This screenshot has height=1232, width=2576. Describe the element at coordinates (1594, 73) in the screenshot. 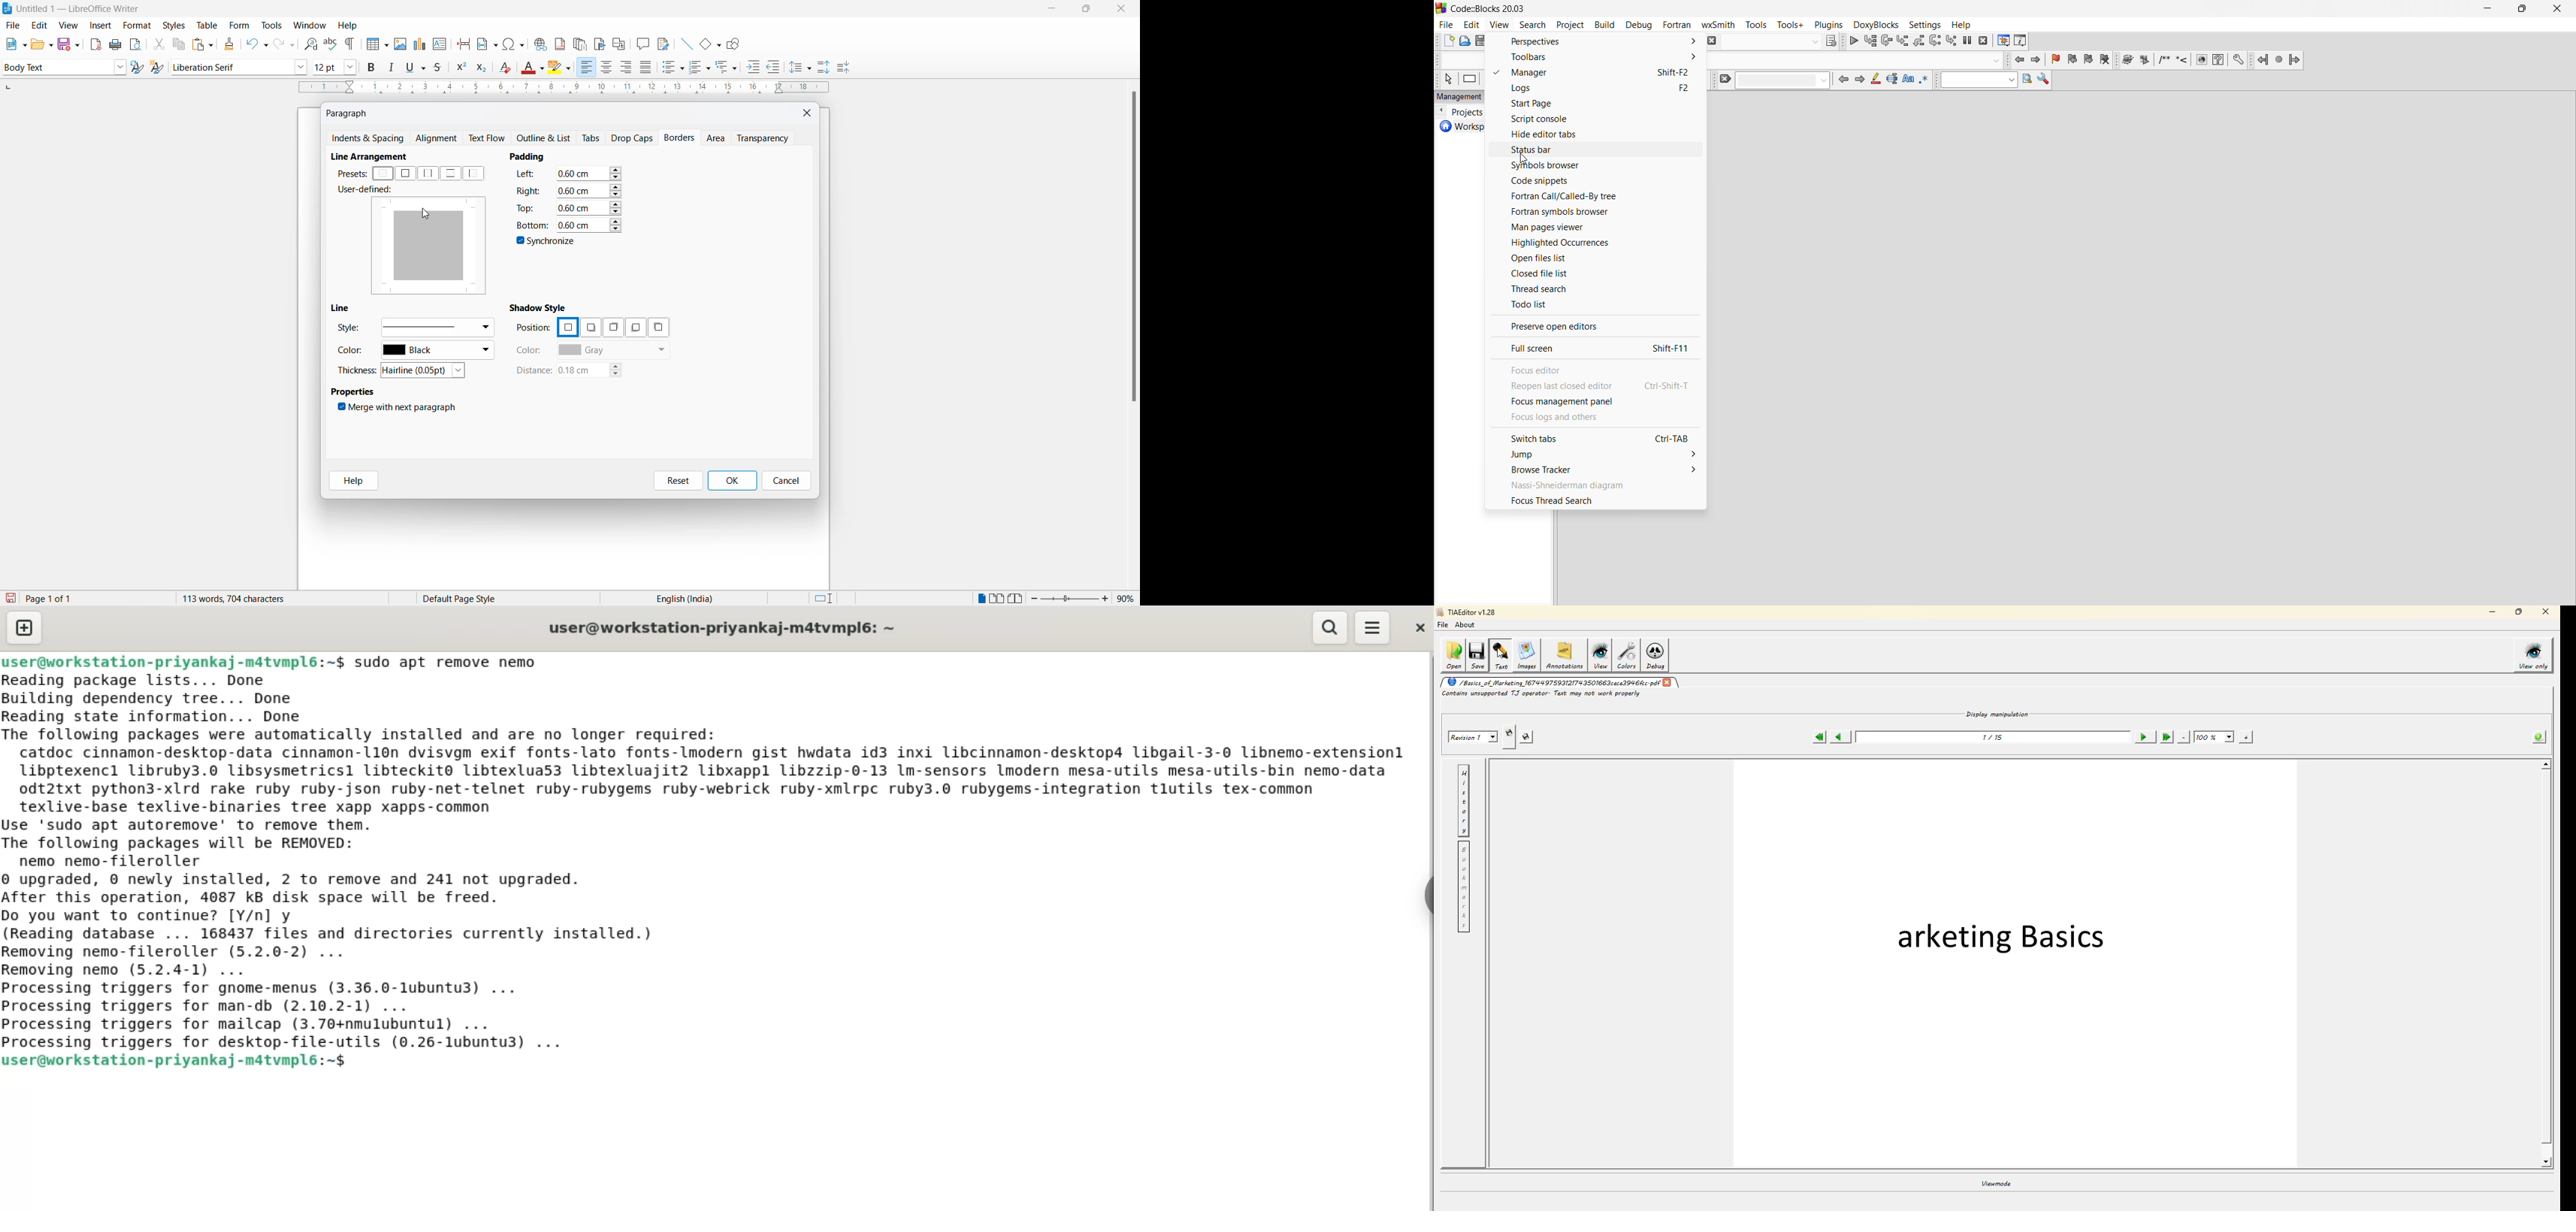

I see `manager` at that location.